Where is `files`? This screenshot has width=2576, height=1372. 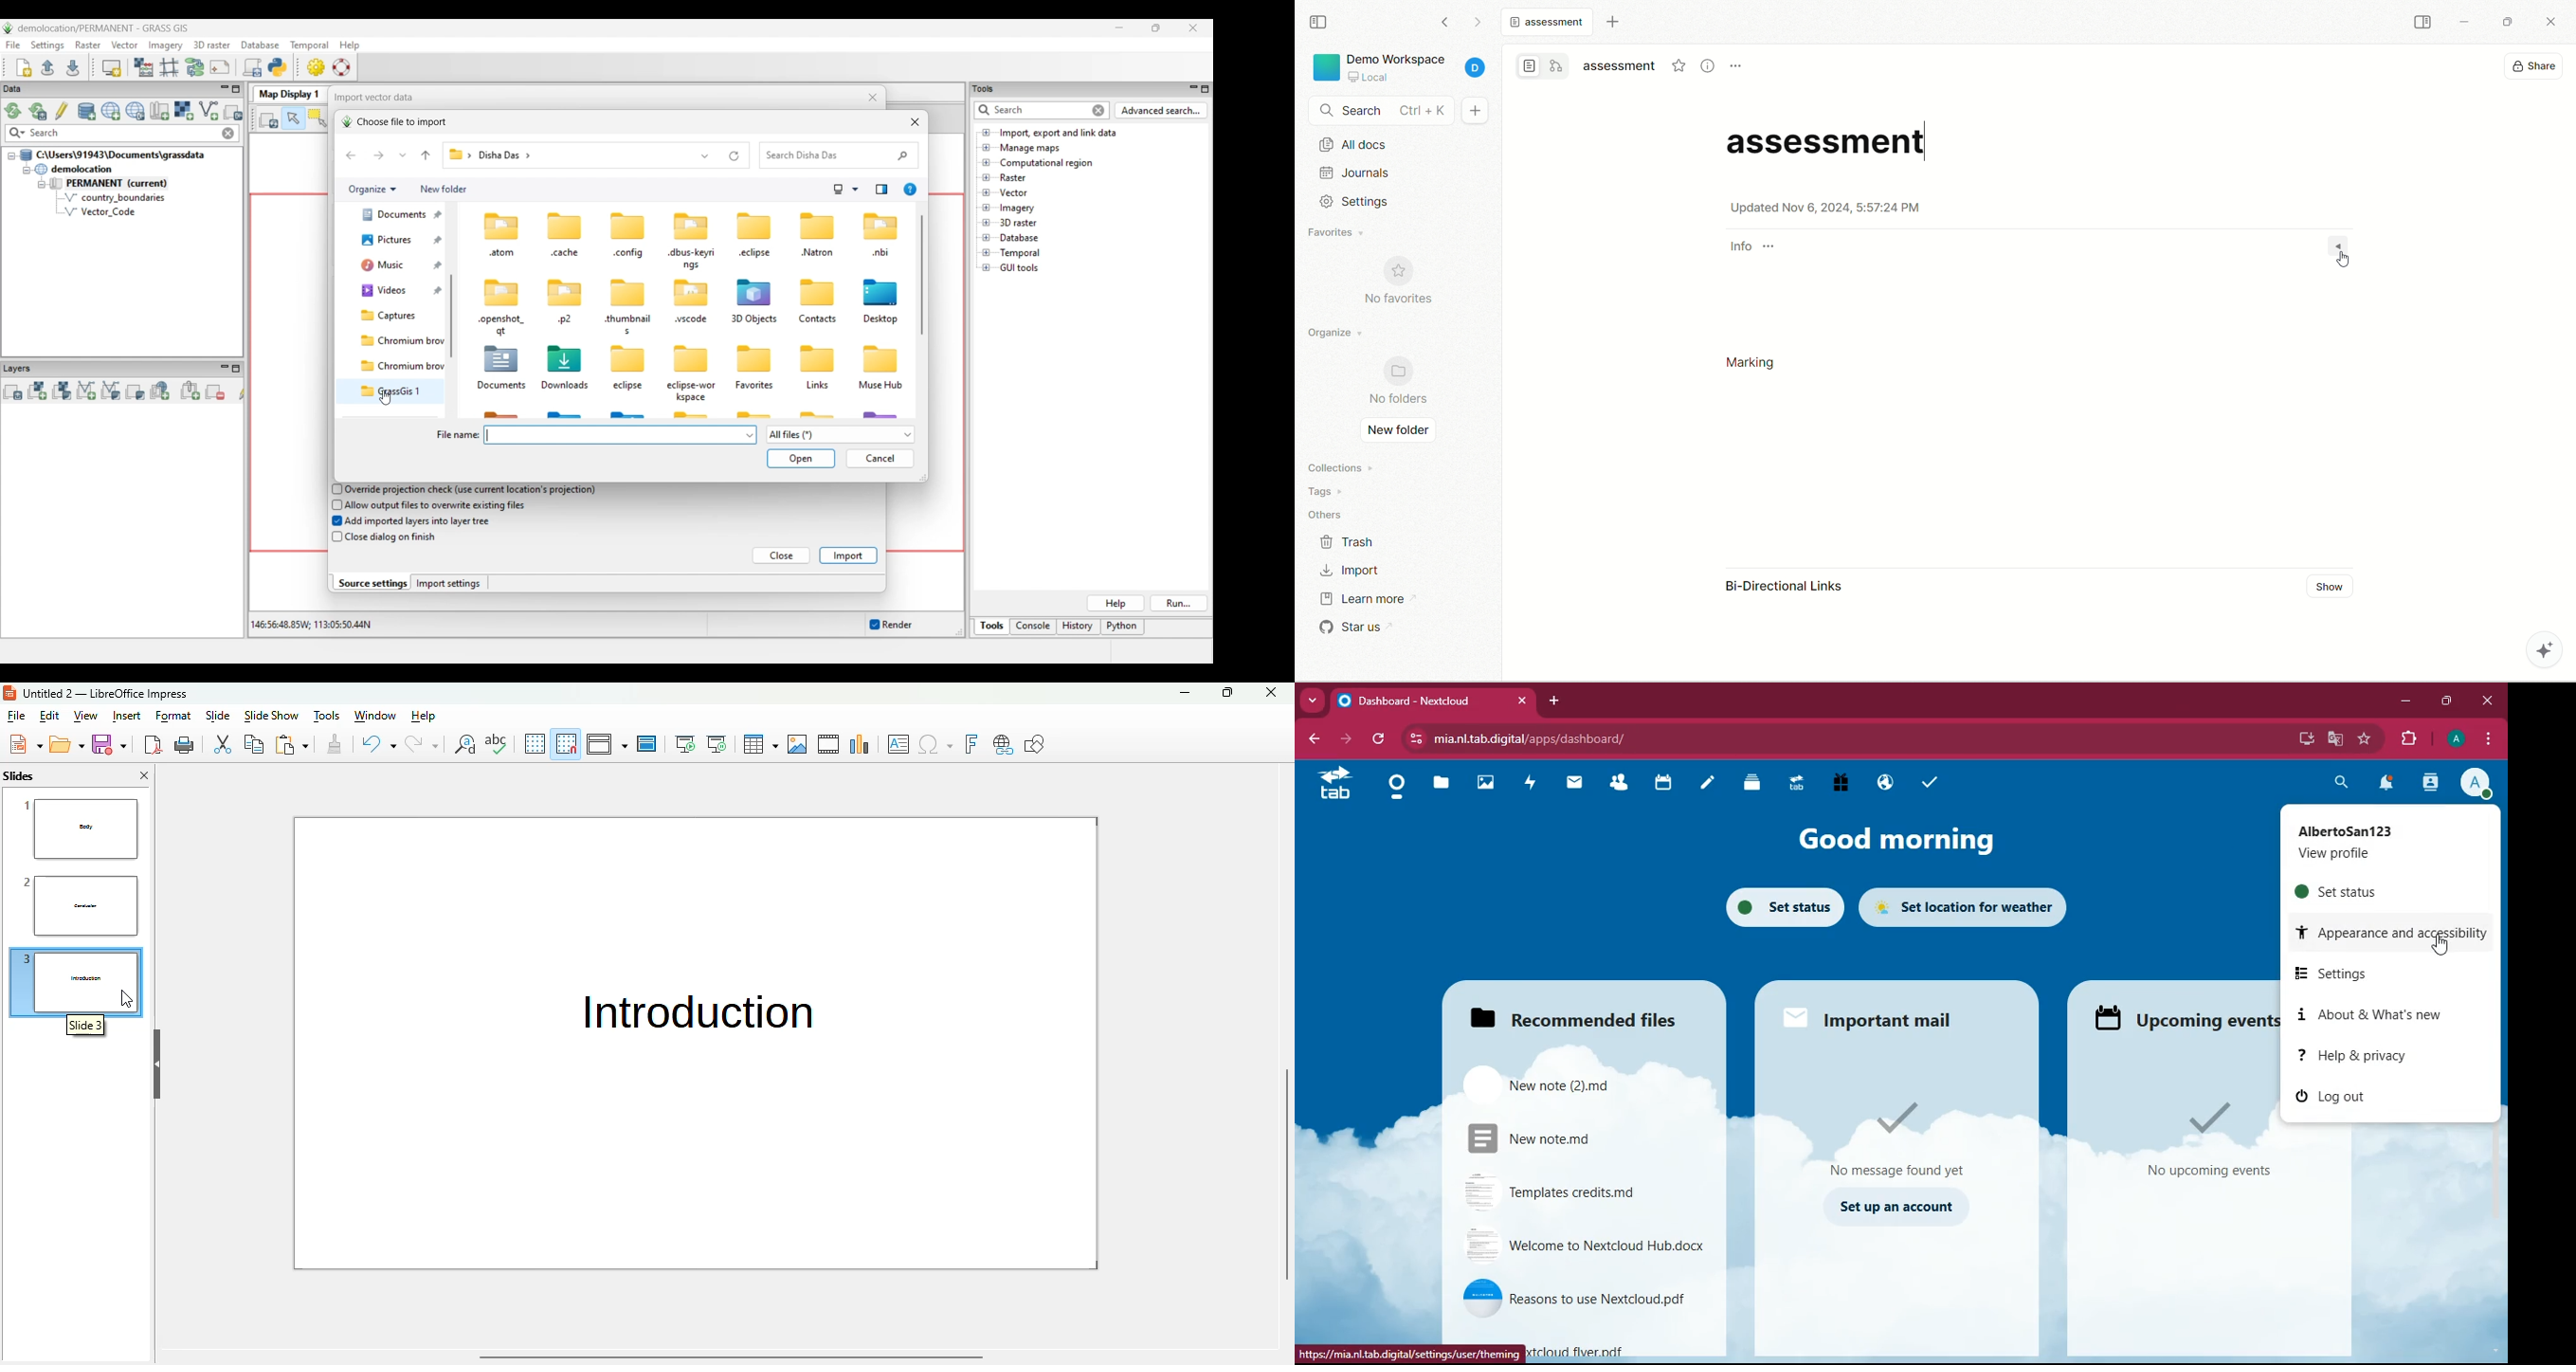
files is located at coordinates (1439, 784).